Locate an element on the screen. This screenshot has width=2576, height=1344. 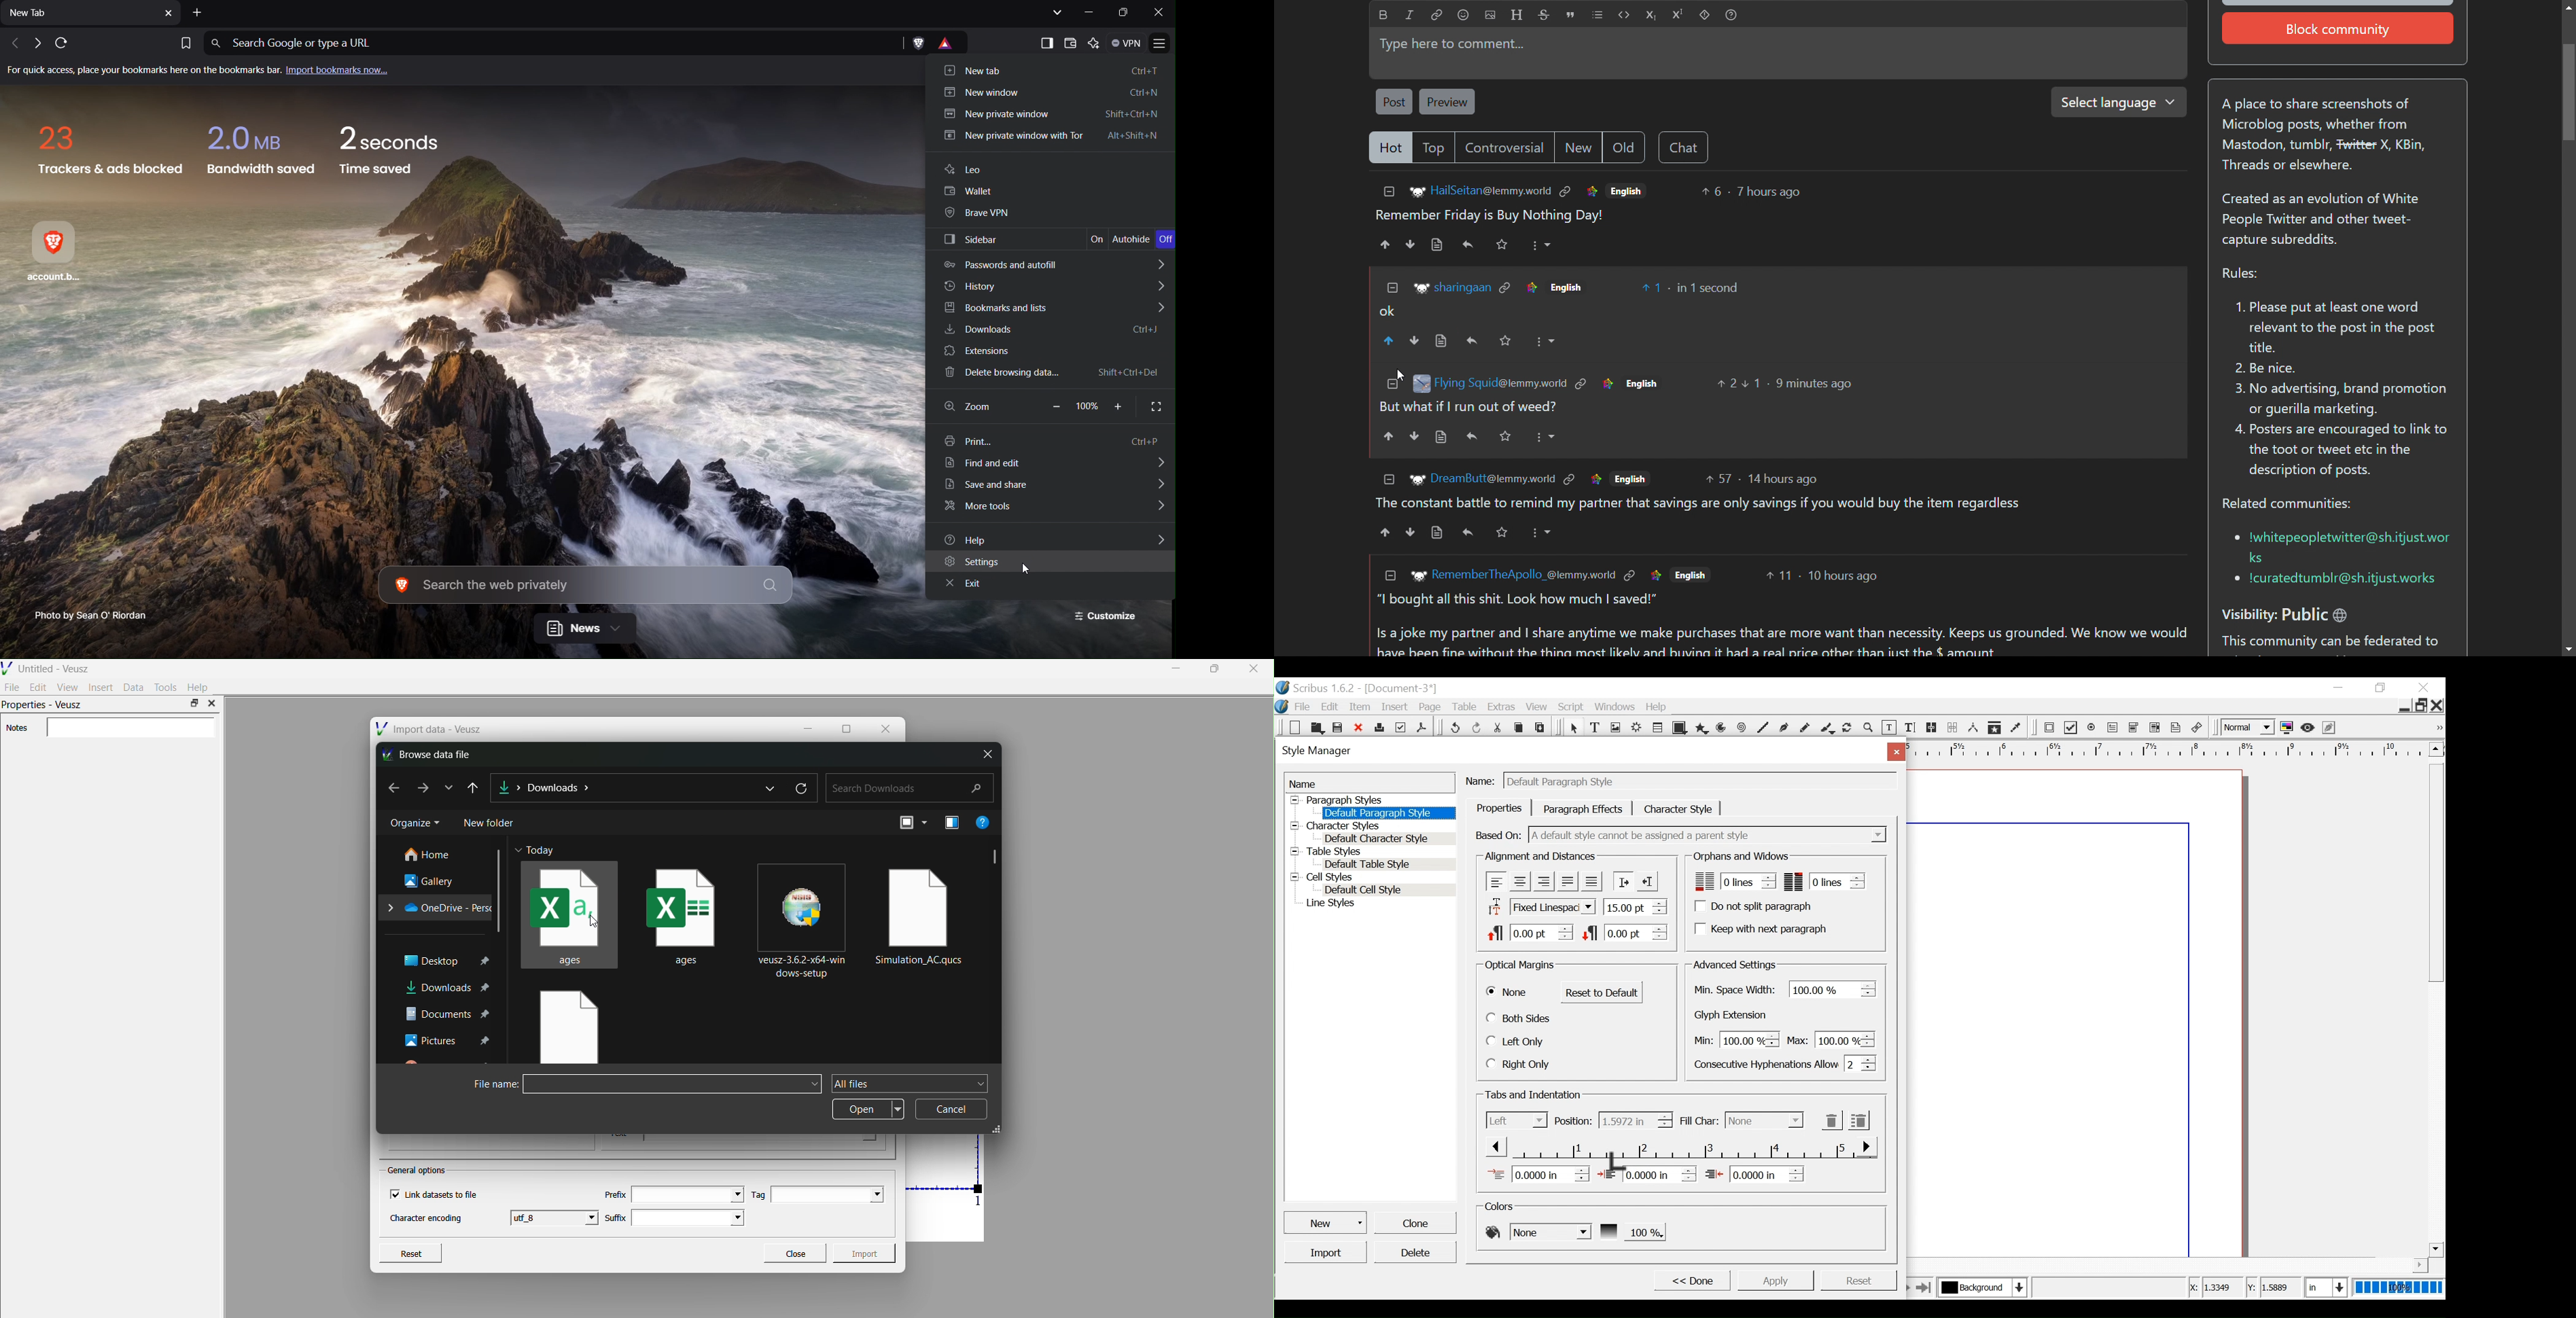
username is located at coordinates (1492, 191).